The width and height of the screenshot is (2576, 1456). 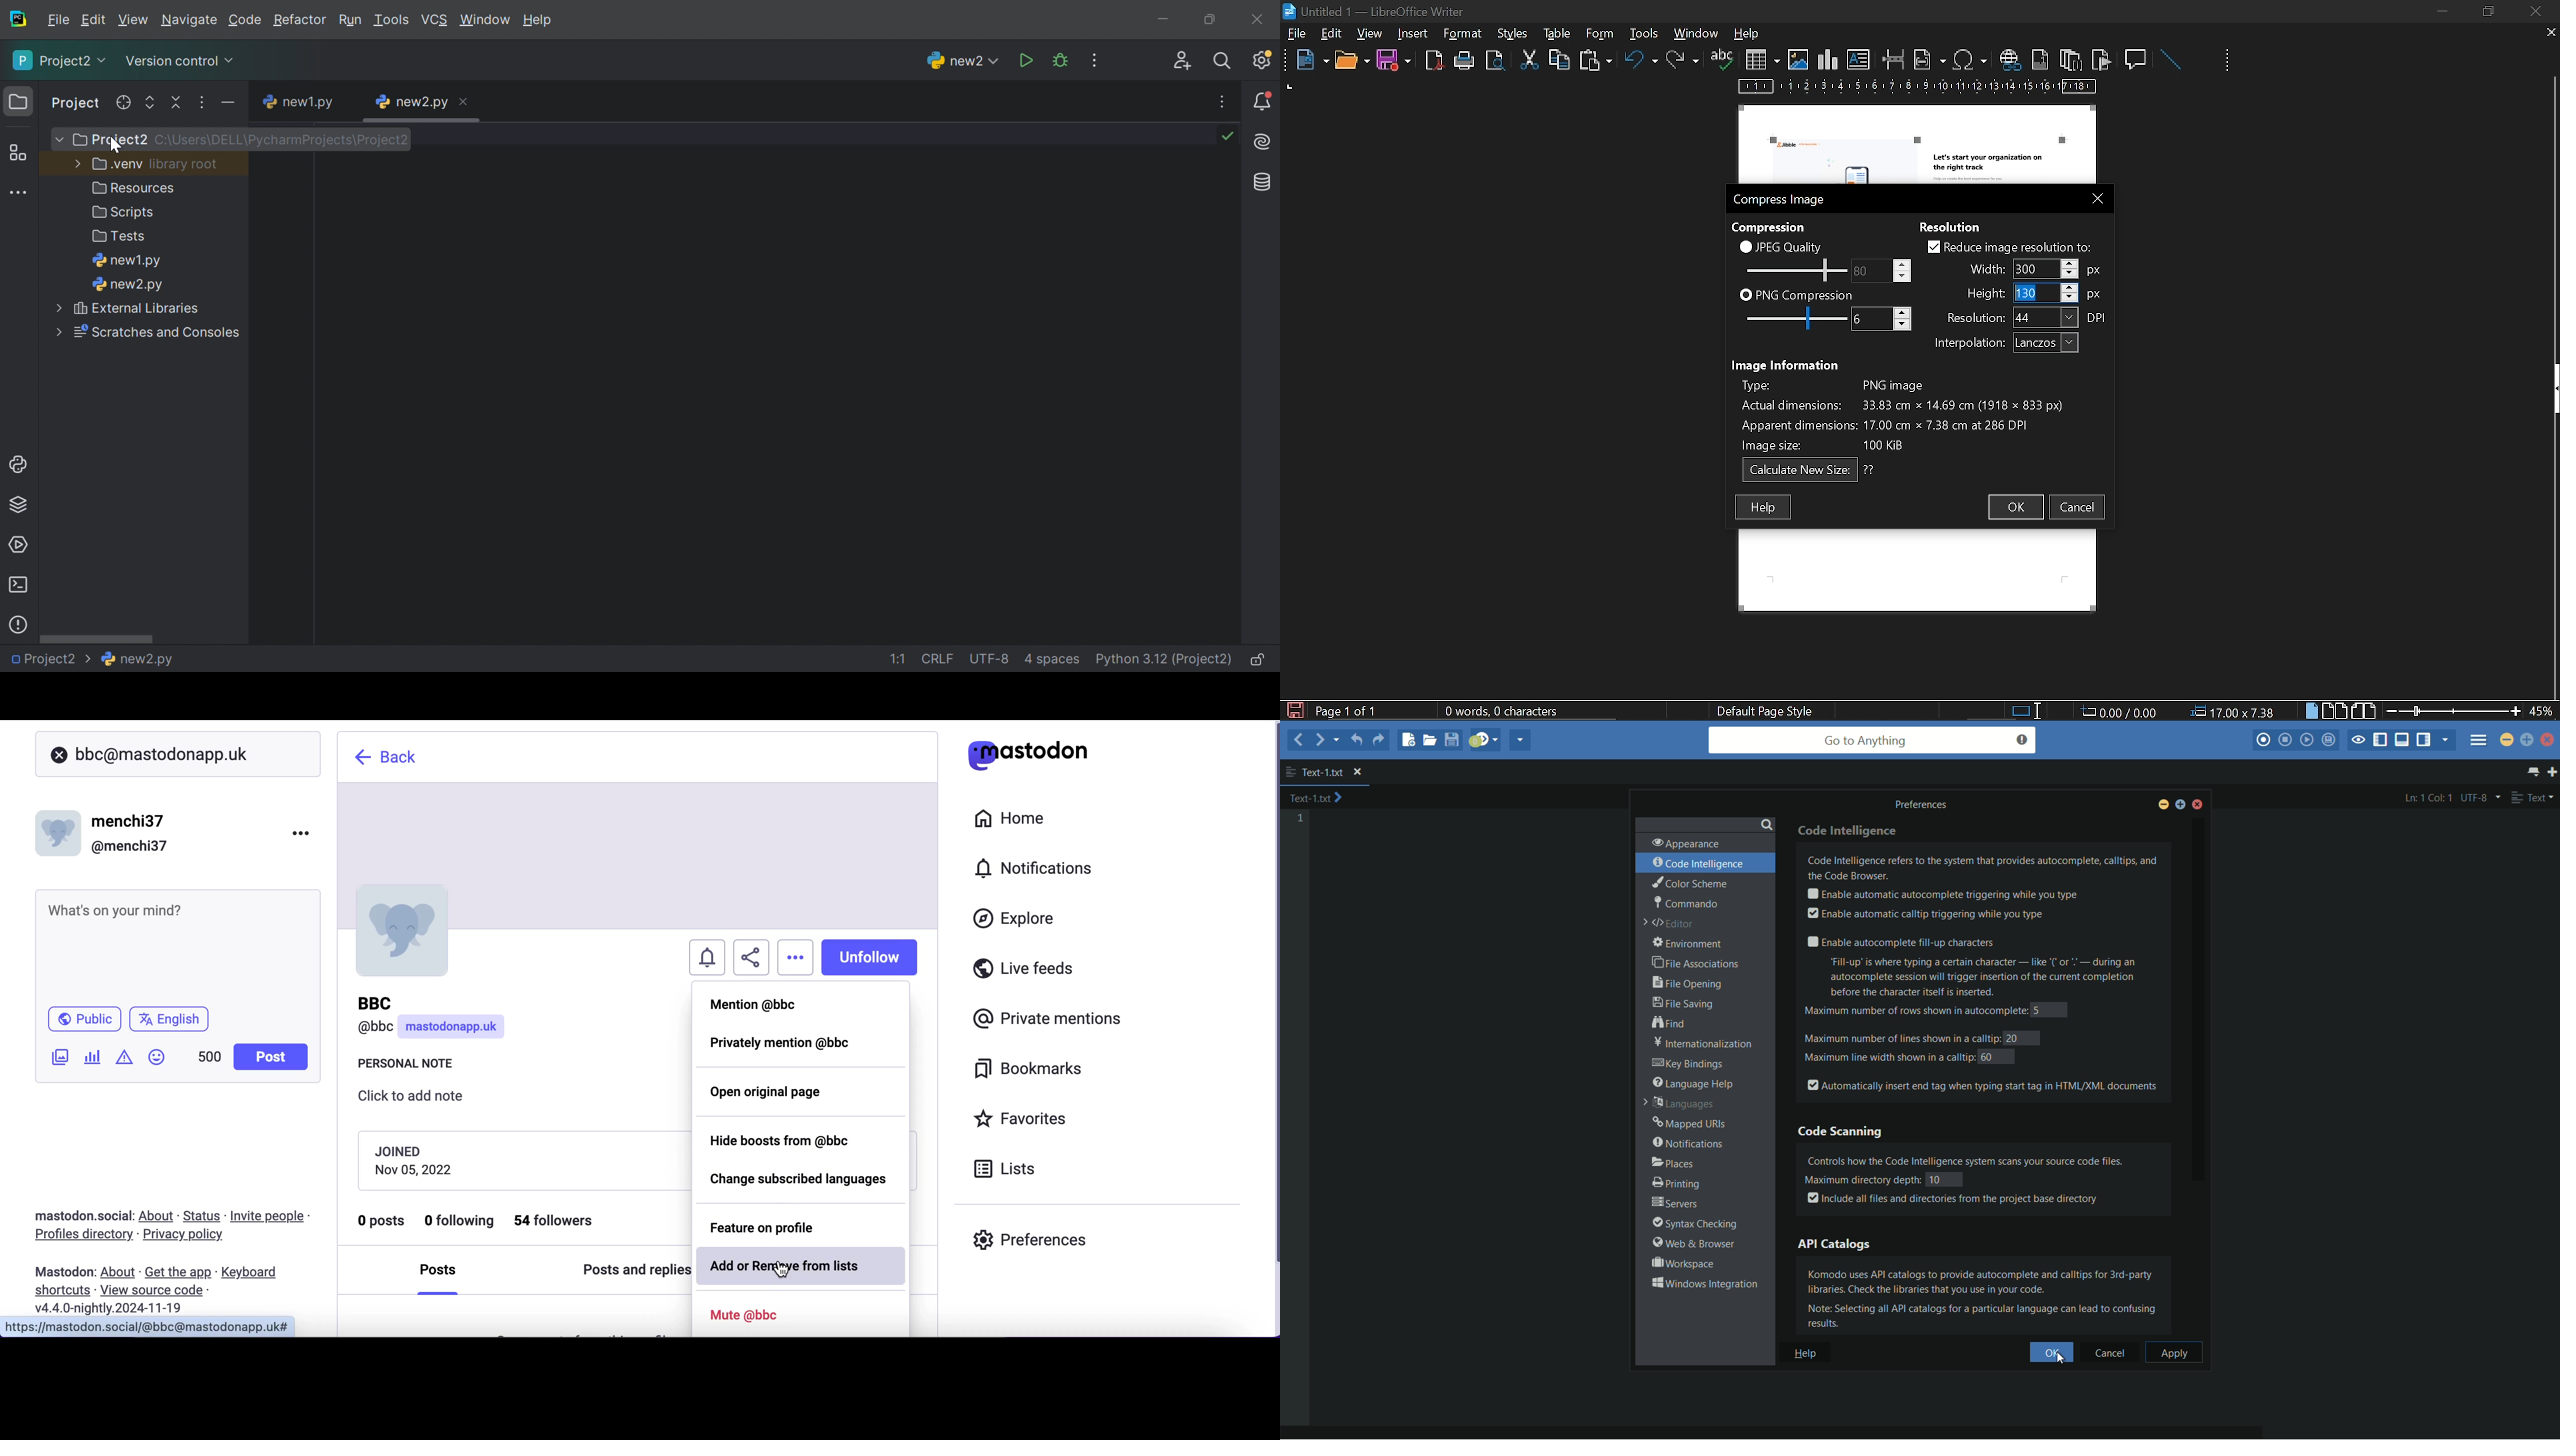 I want to click on Compression, so click(x=1771, y=226).